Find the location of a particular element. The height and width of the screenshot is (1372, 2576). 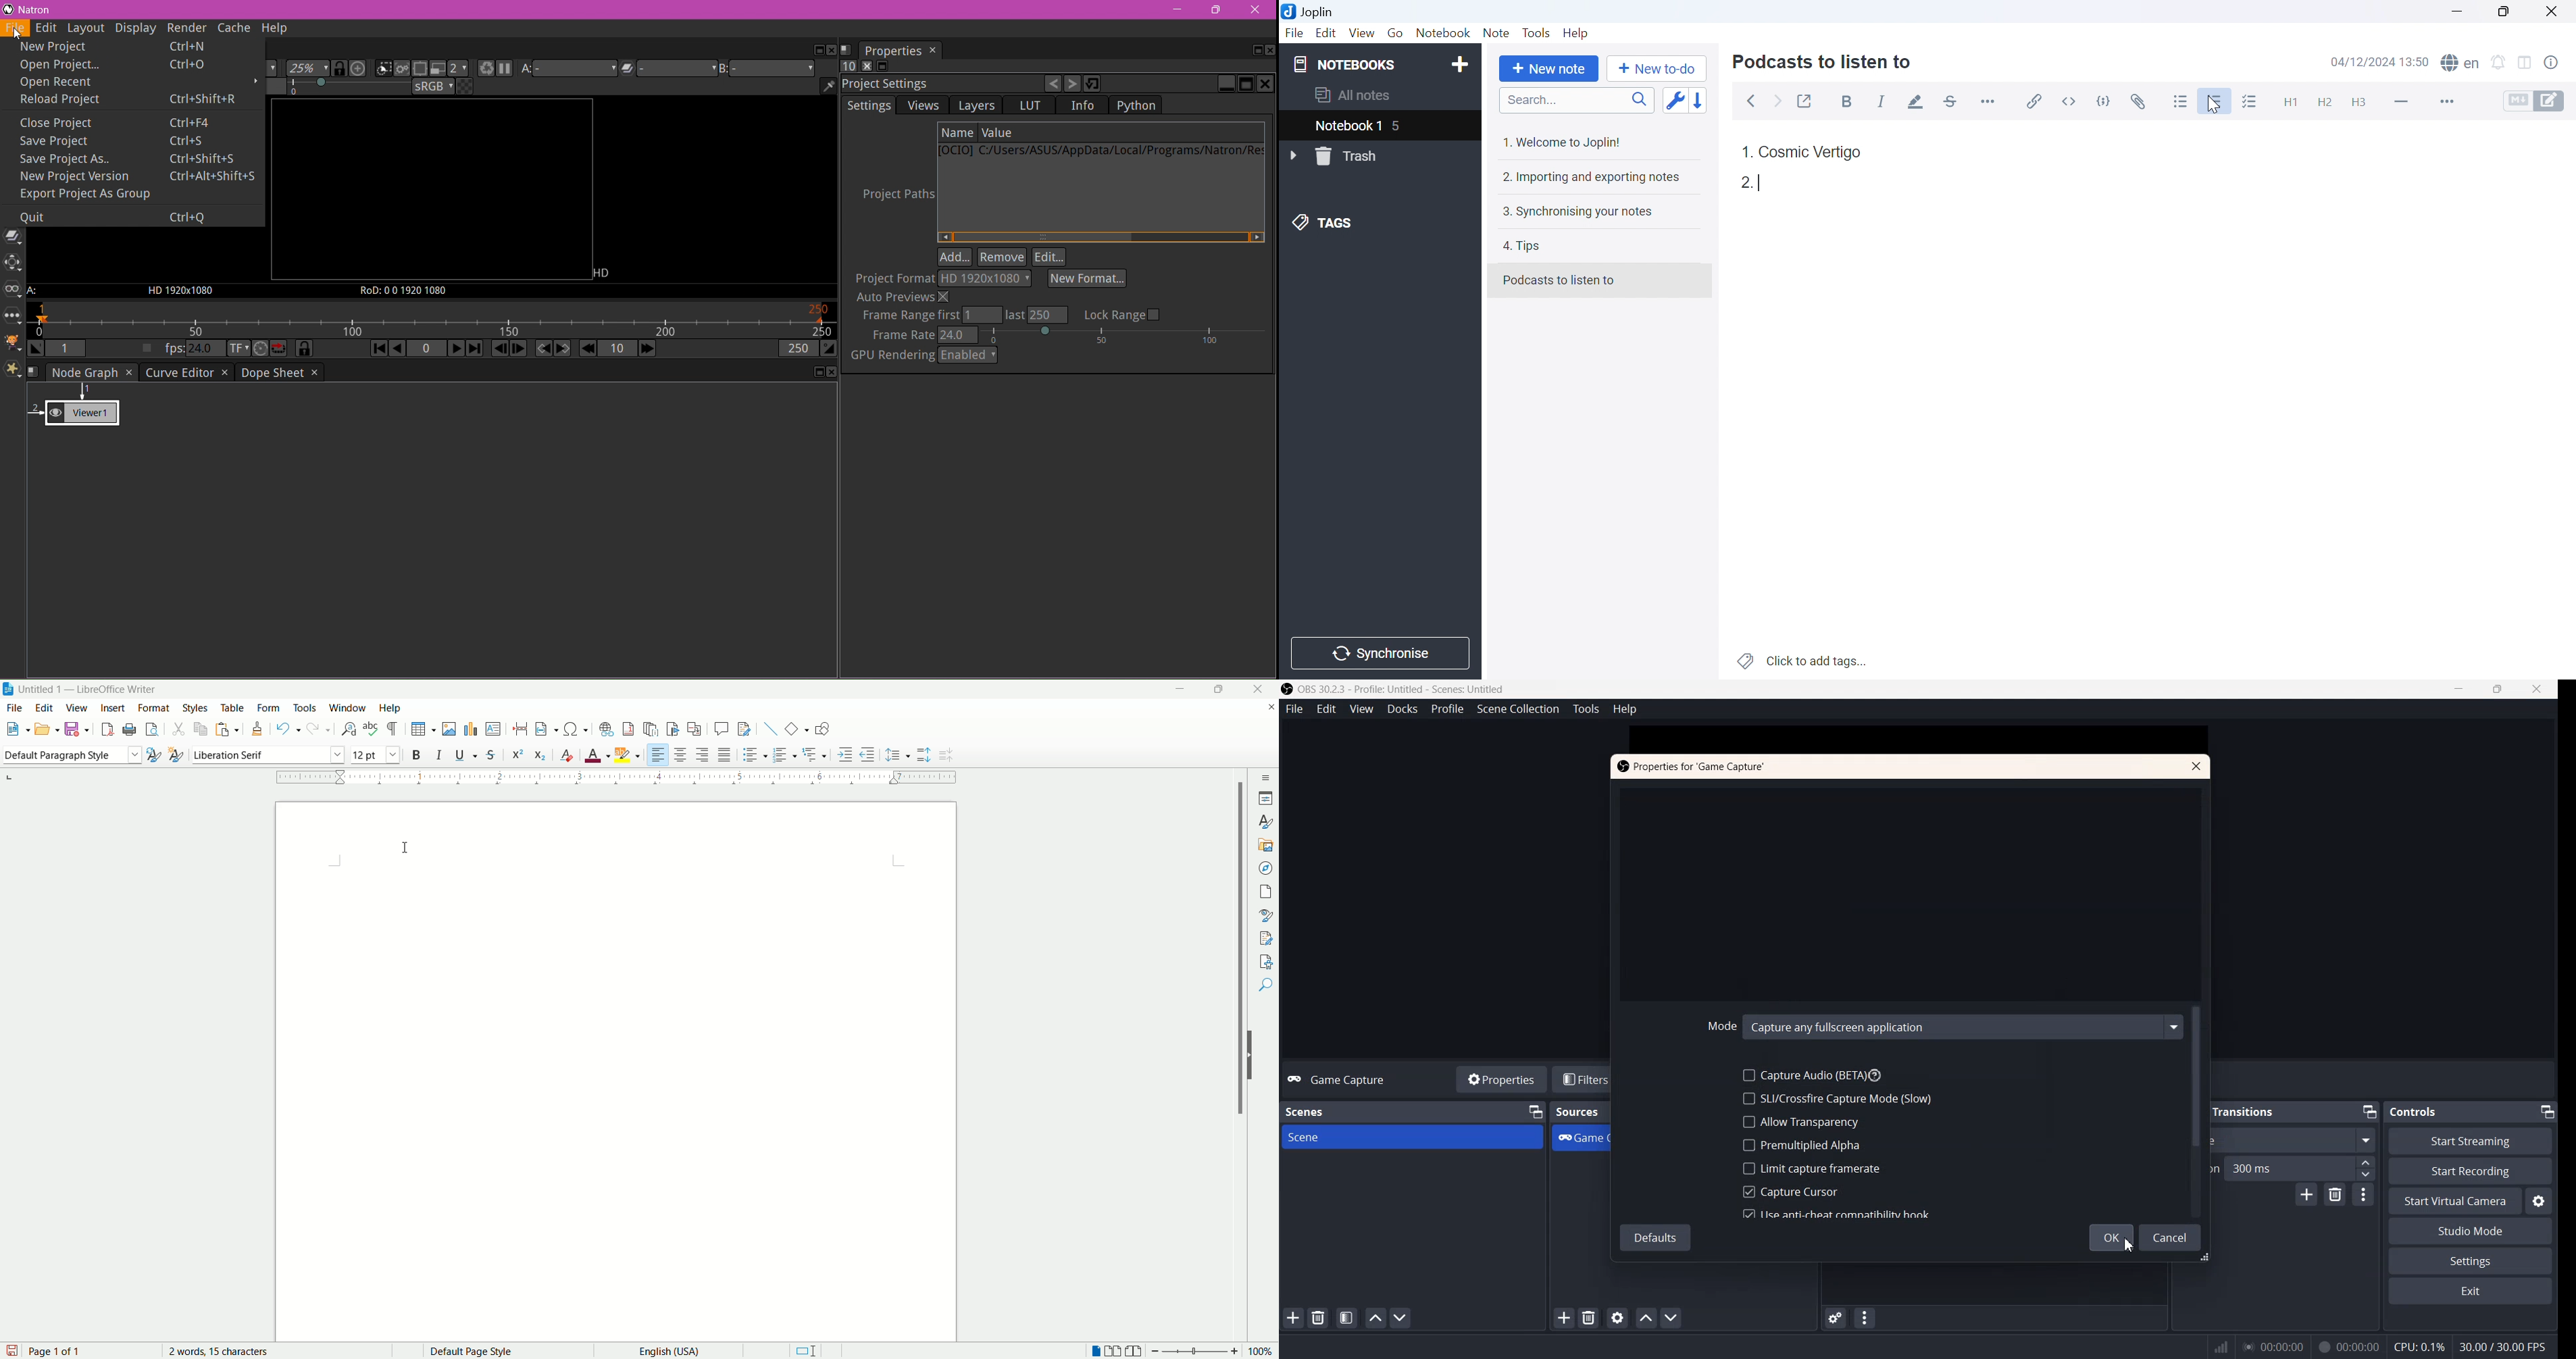

2. is located at coordinates (1744, 182).